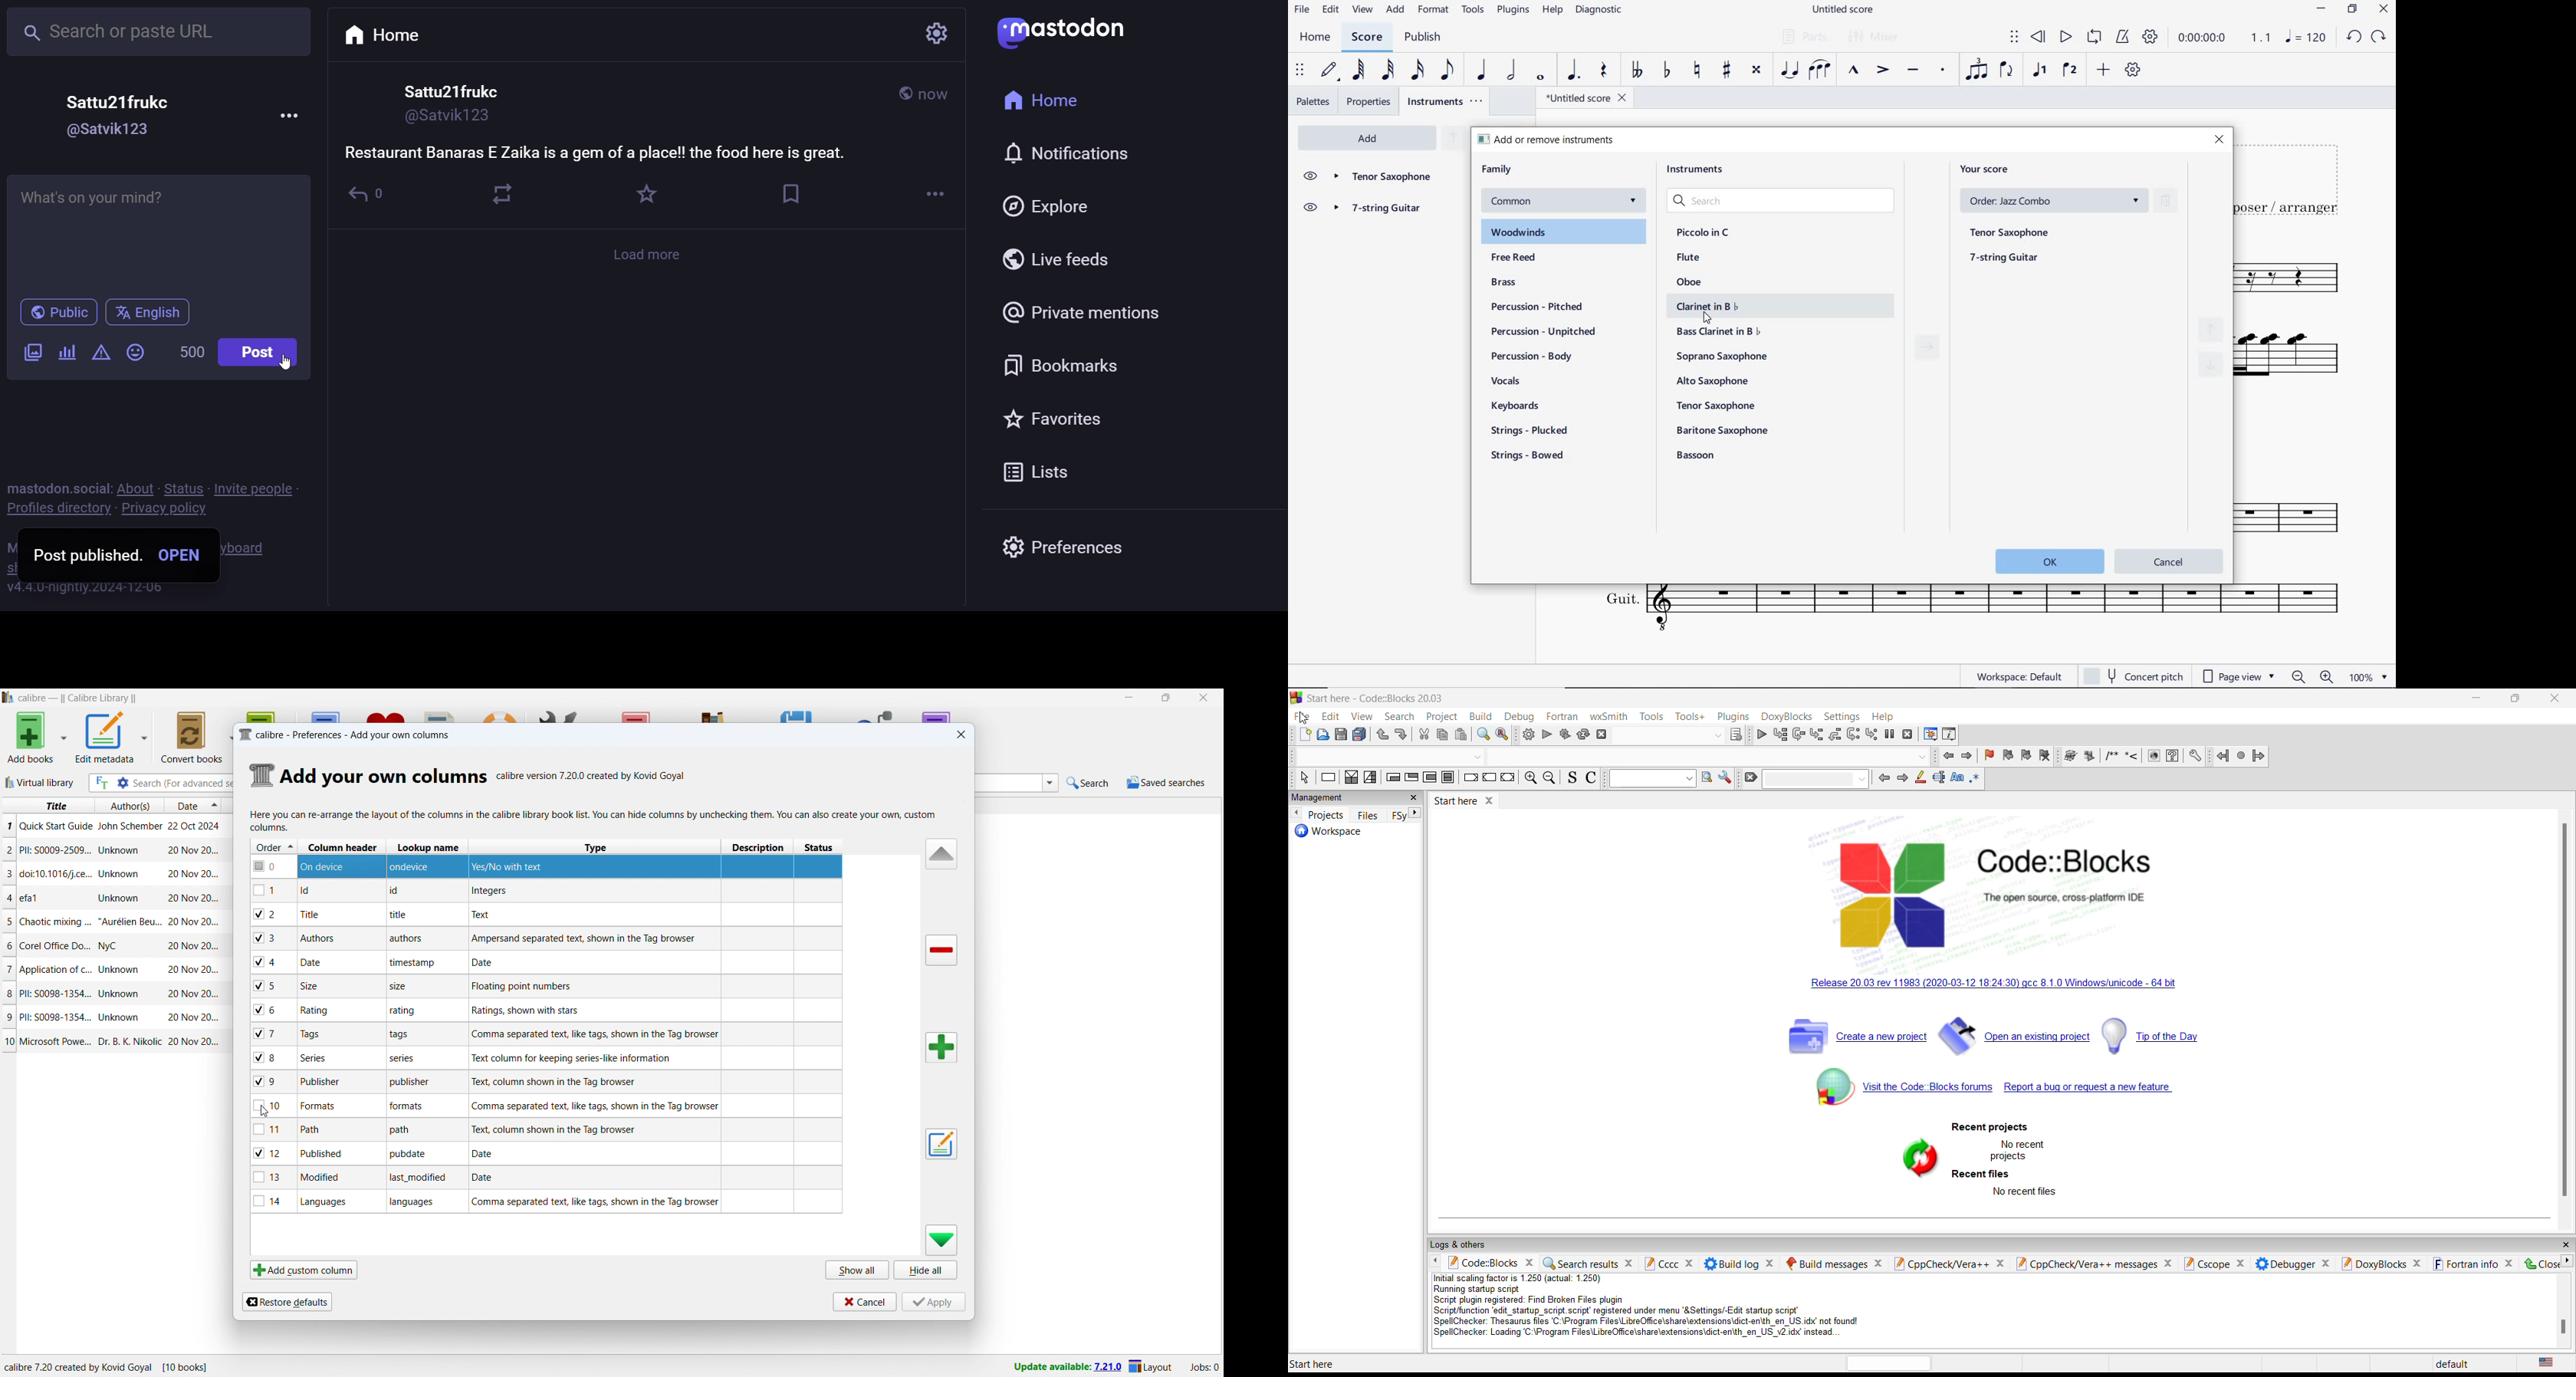 The height and width of the screenshot is (1400, 2576). What do you see at coordinates (1032, 475) in the screenshot?
I see `list` at bounding box center [1032, 475].